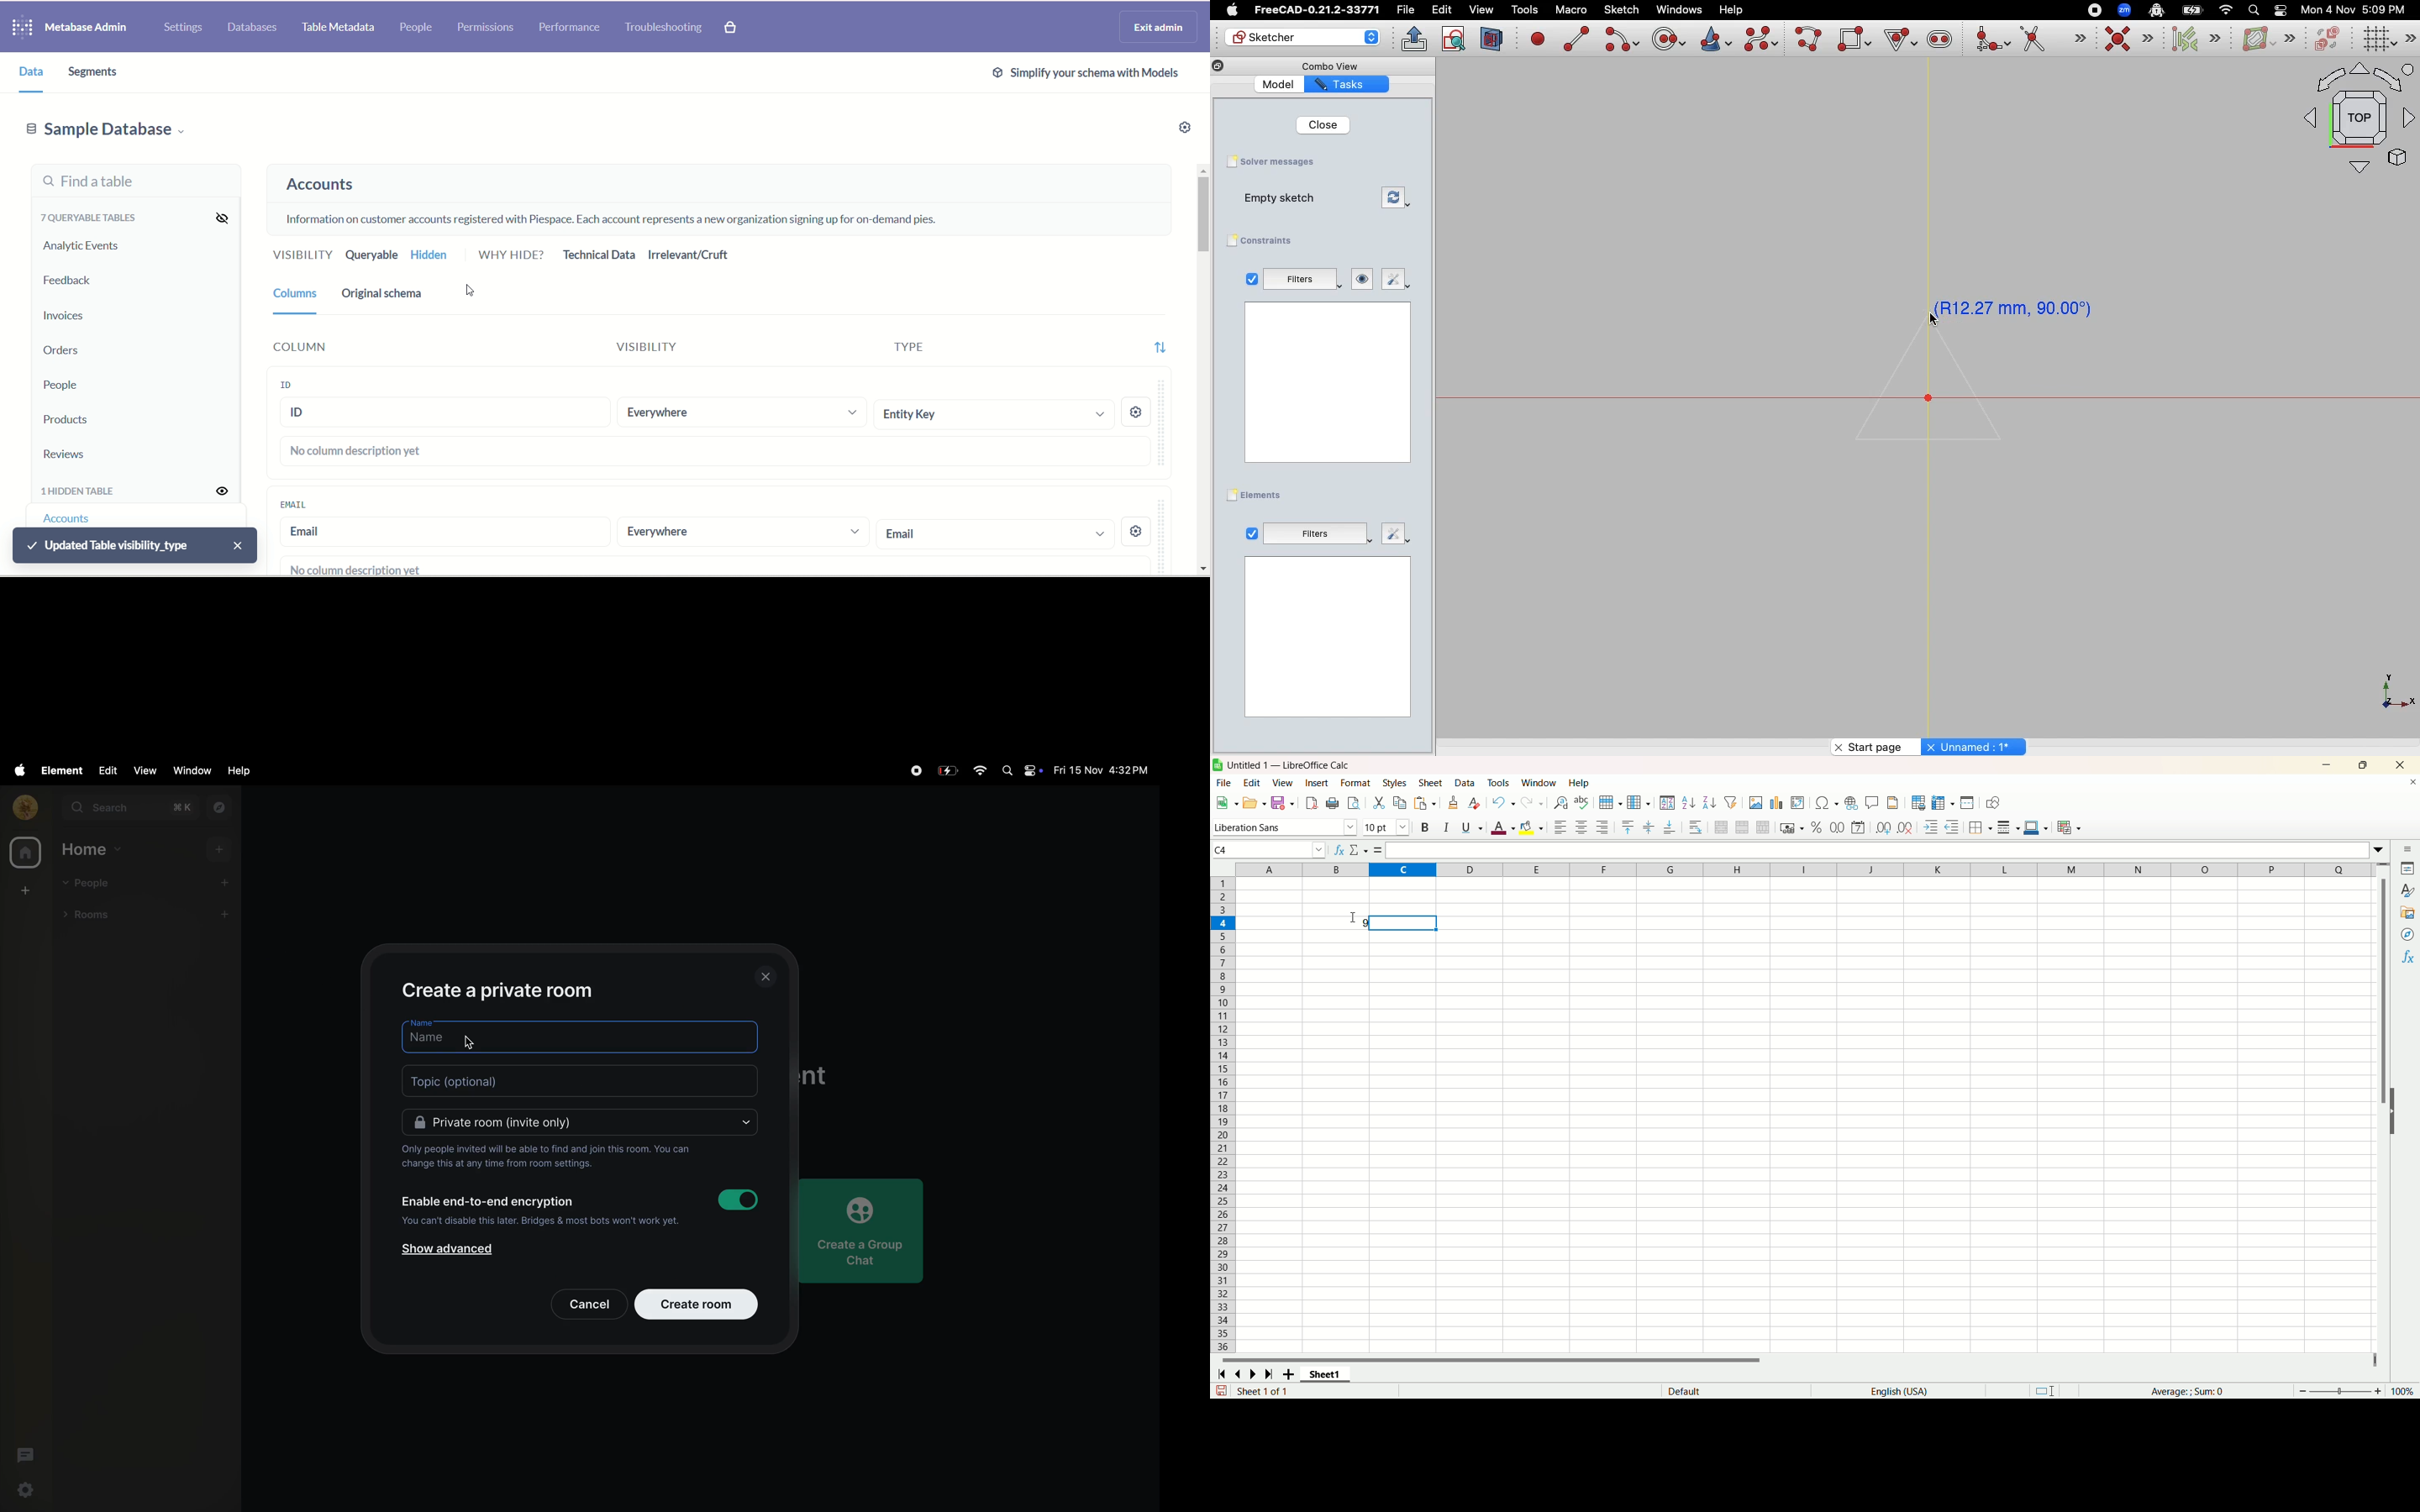 This screenshot has height=1512, width=2436. What do you see at coordinates (1671, 830) in the screenshot?
I see `align bottom` at bounding box center [1671, 830].